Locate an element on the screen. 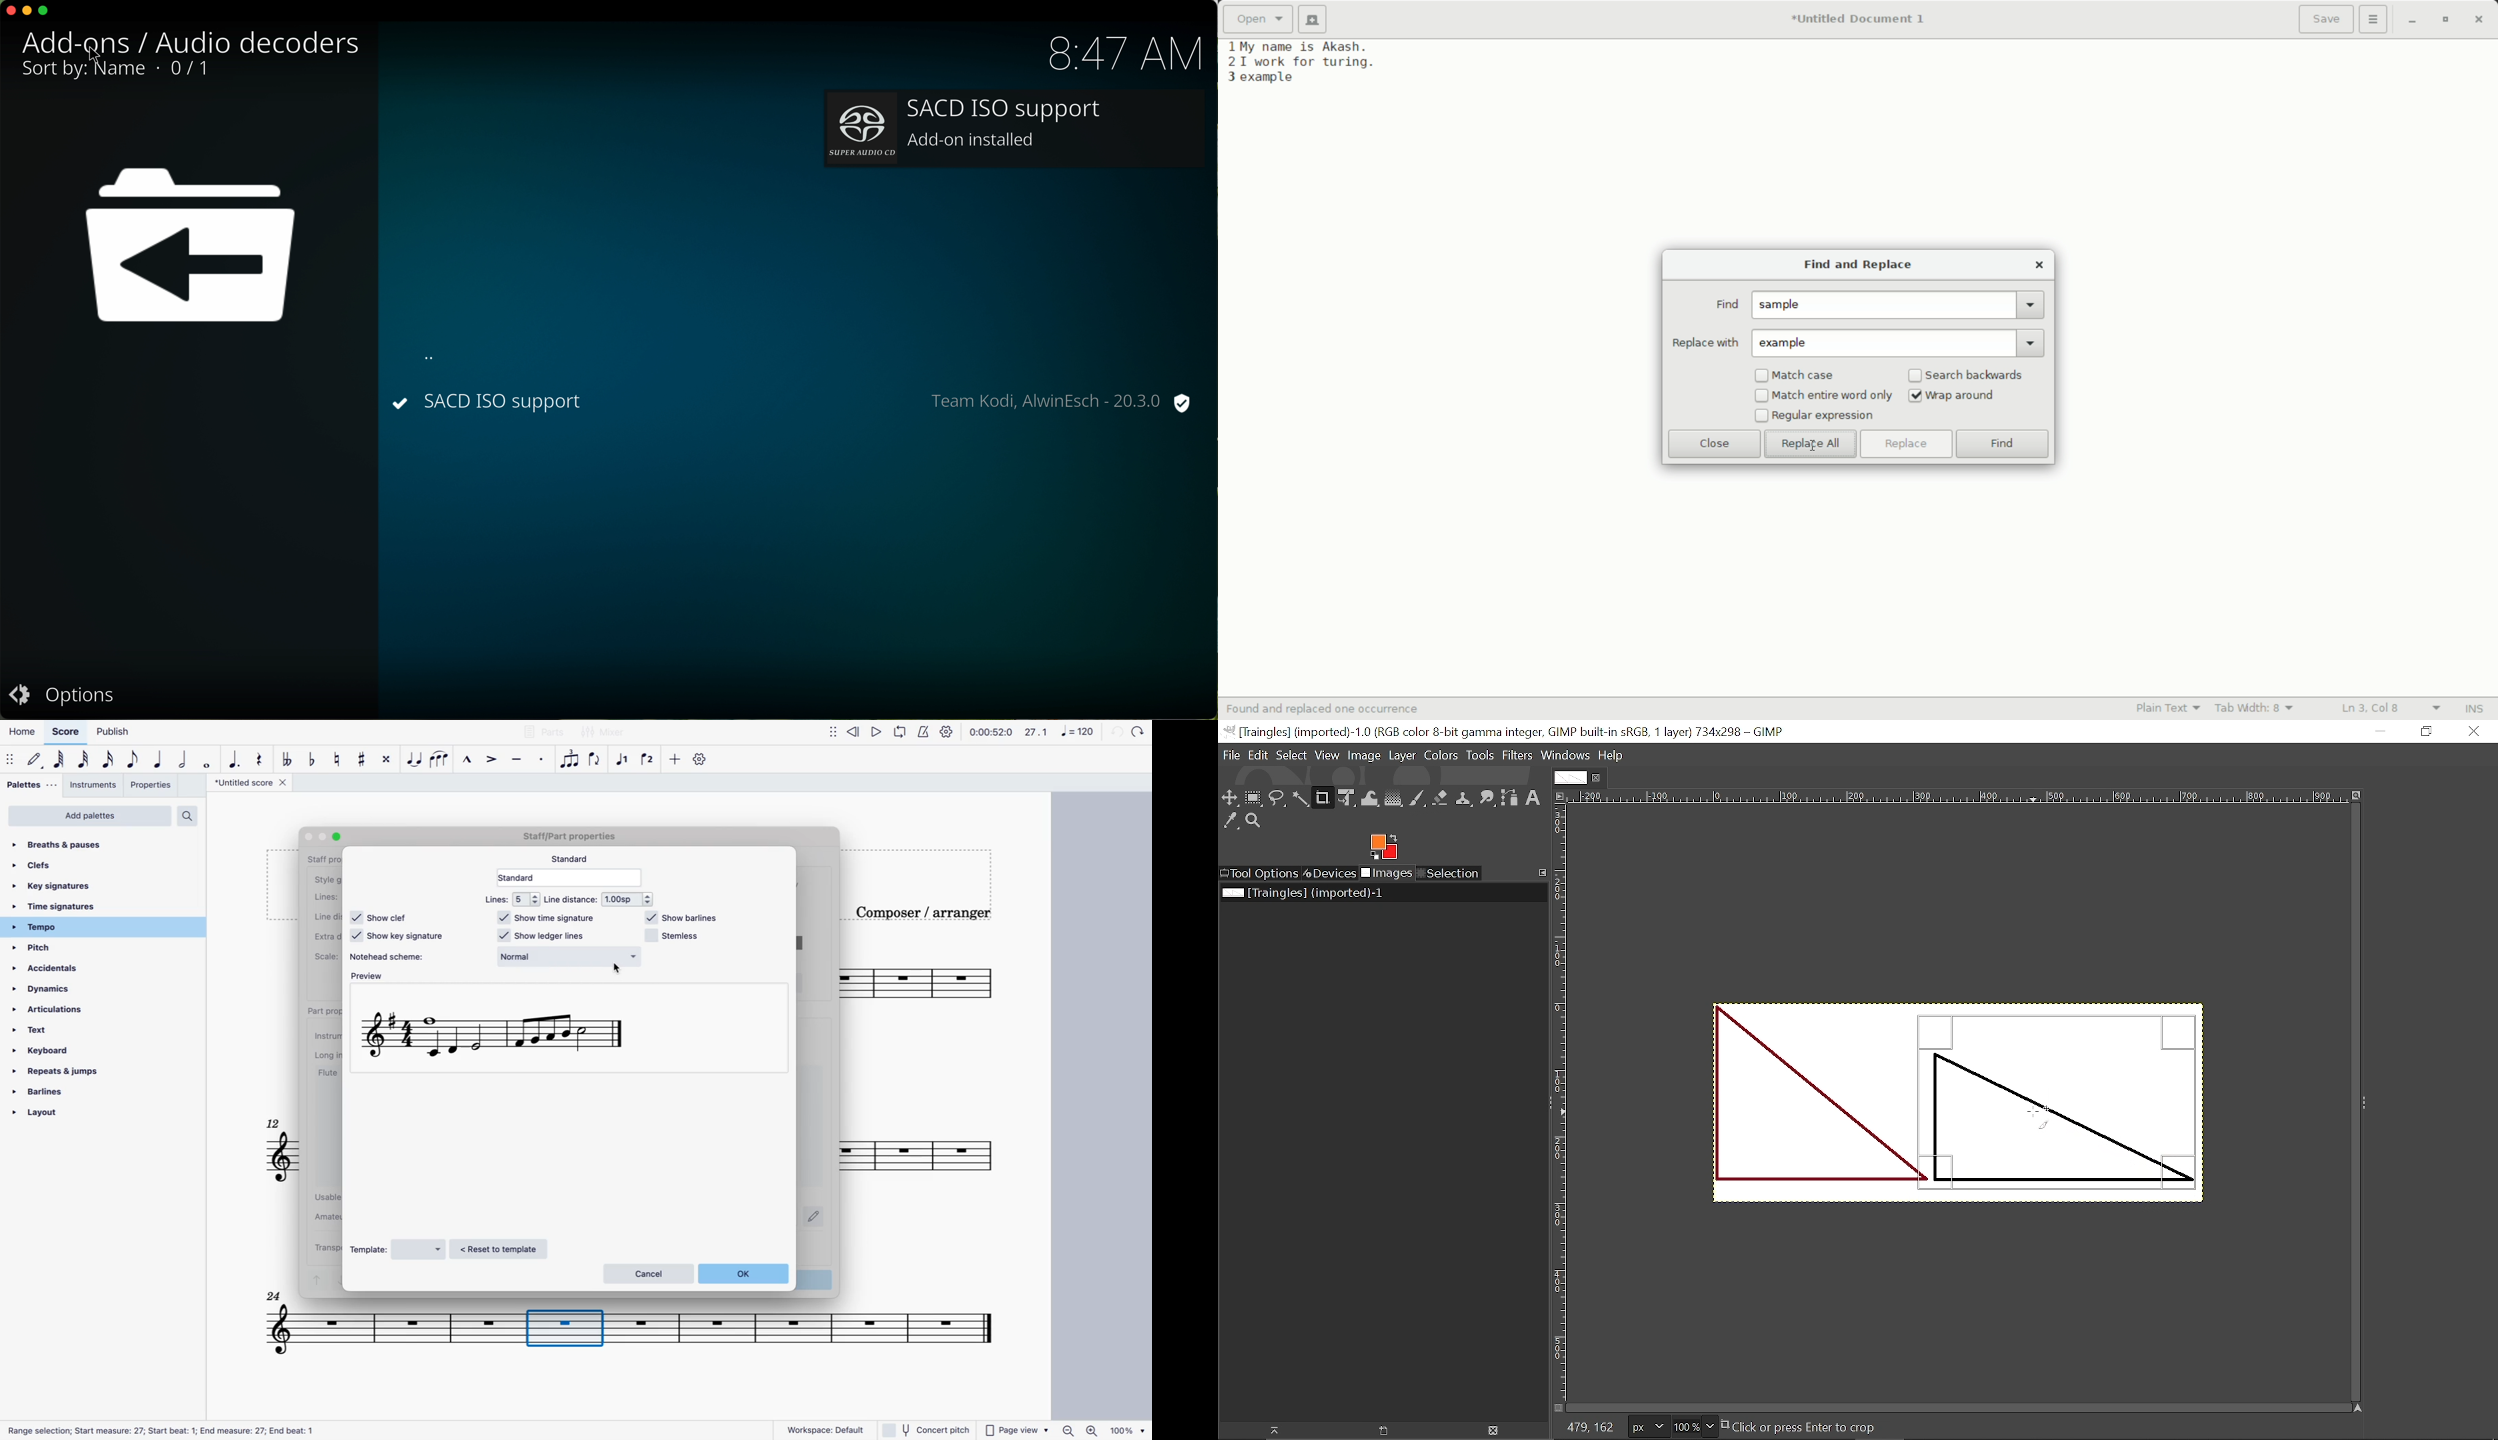  Devices is located at coordinates (1330, 873).